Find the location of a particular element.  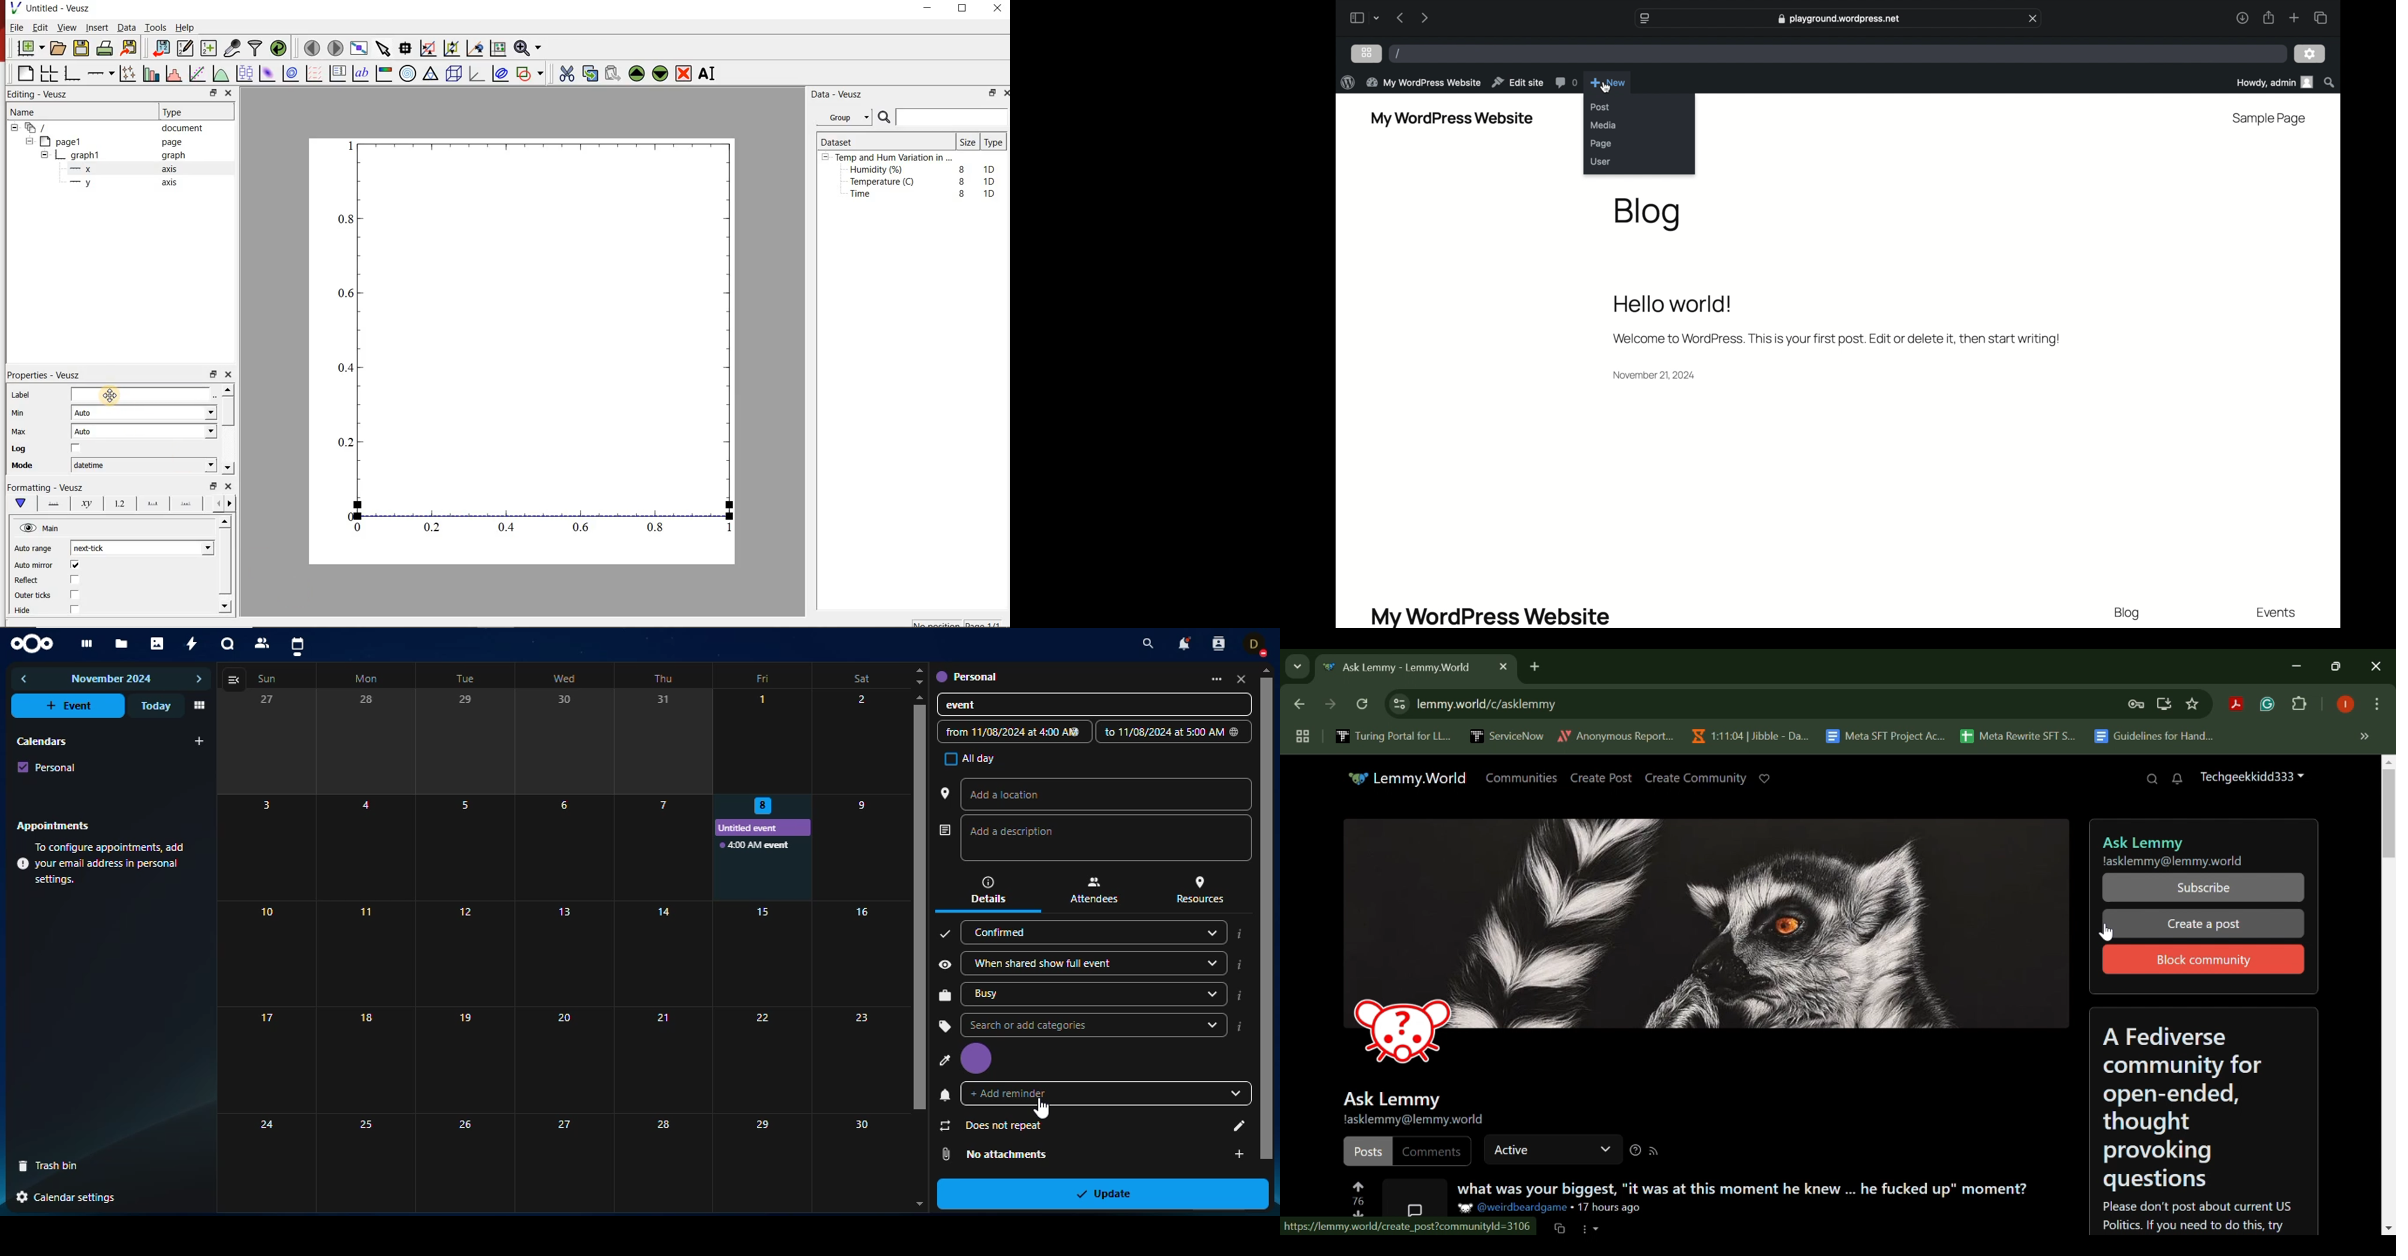

drop down is located at coordinates (1228, 1090).